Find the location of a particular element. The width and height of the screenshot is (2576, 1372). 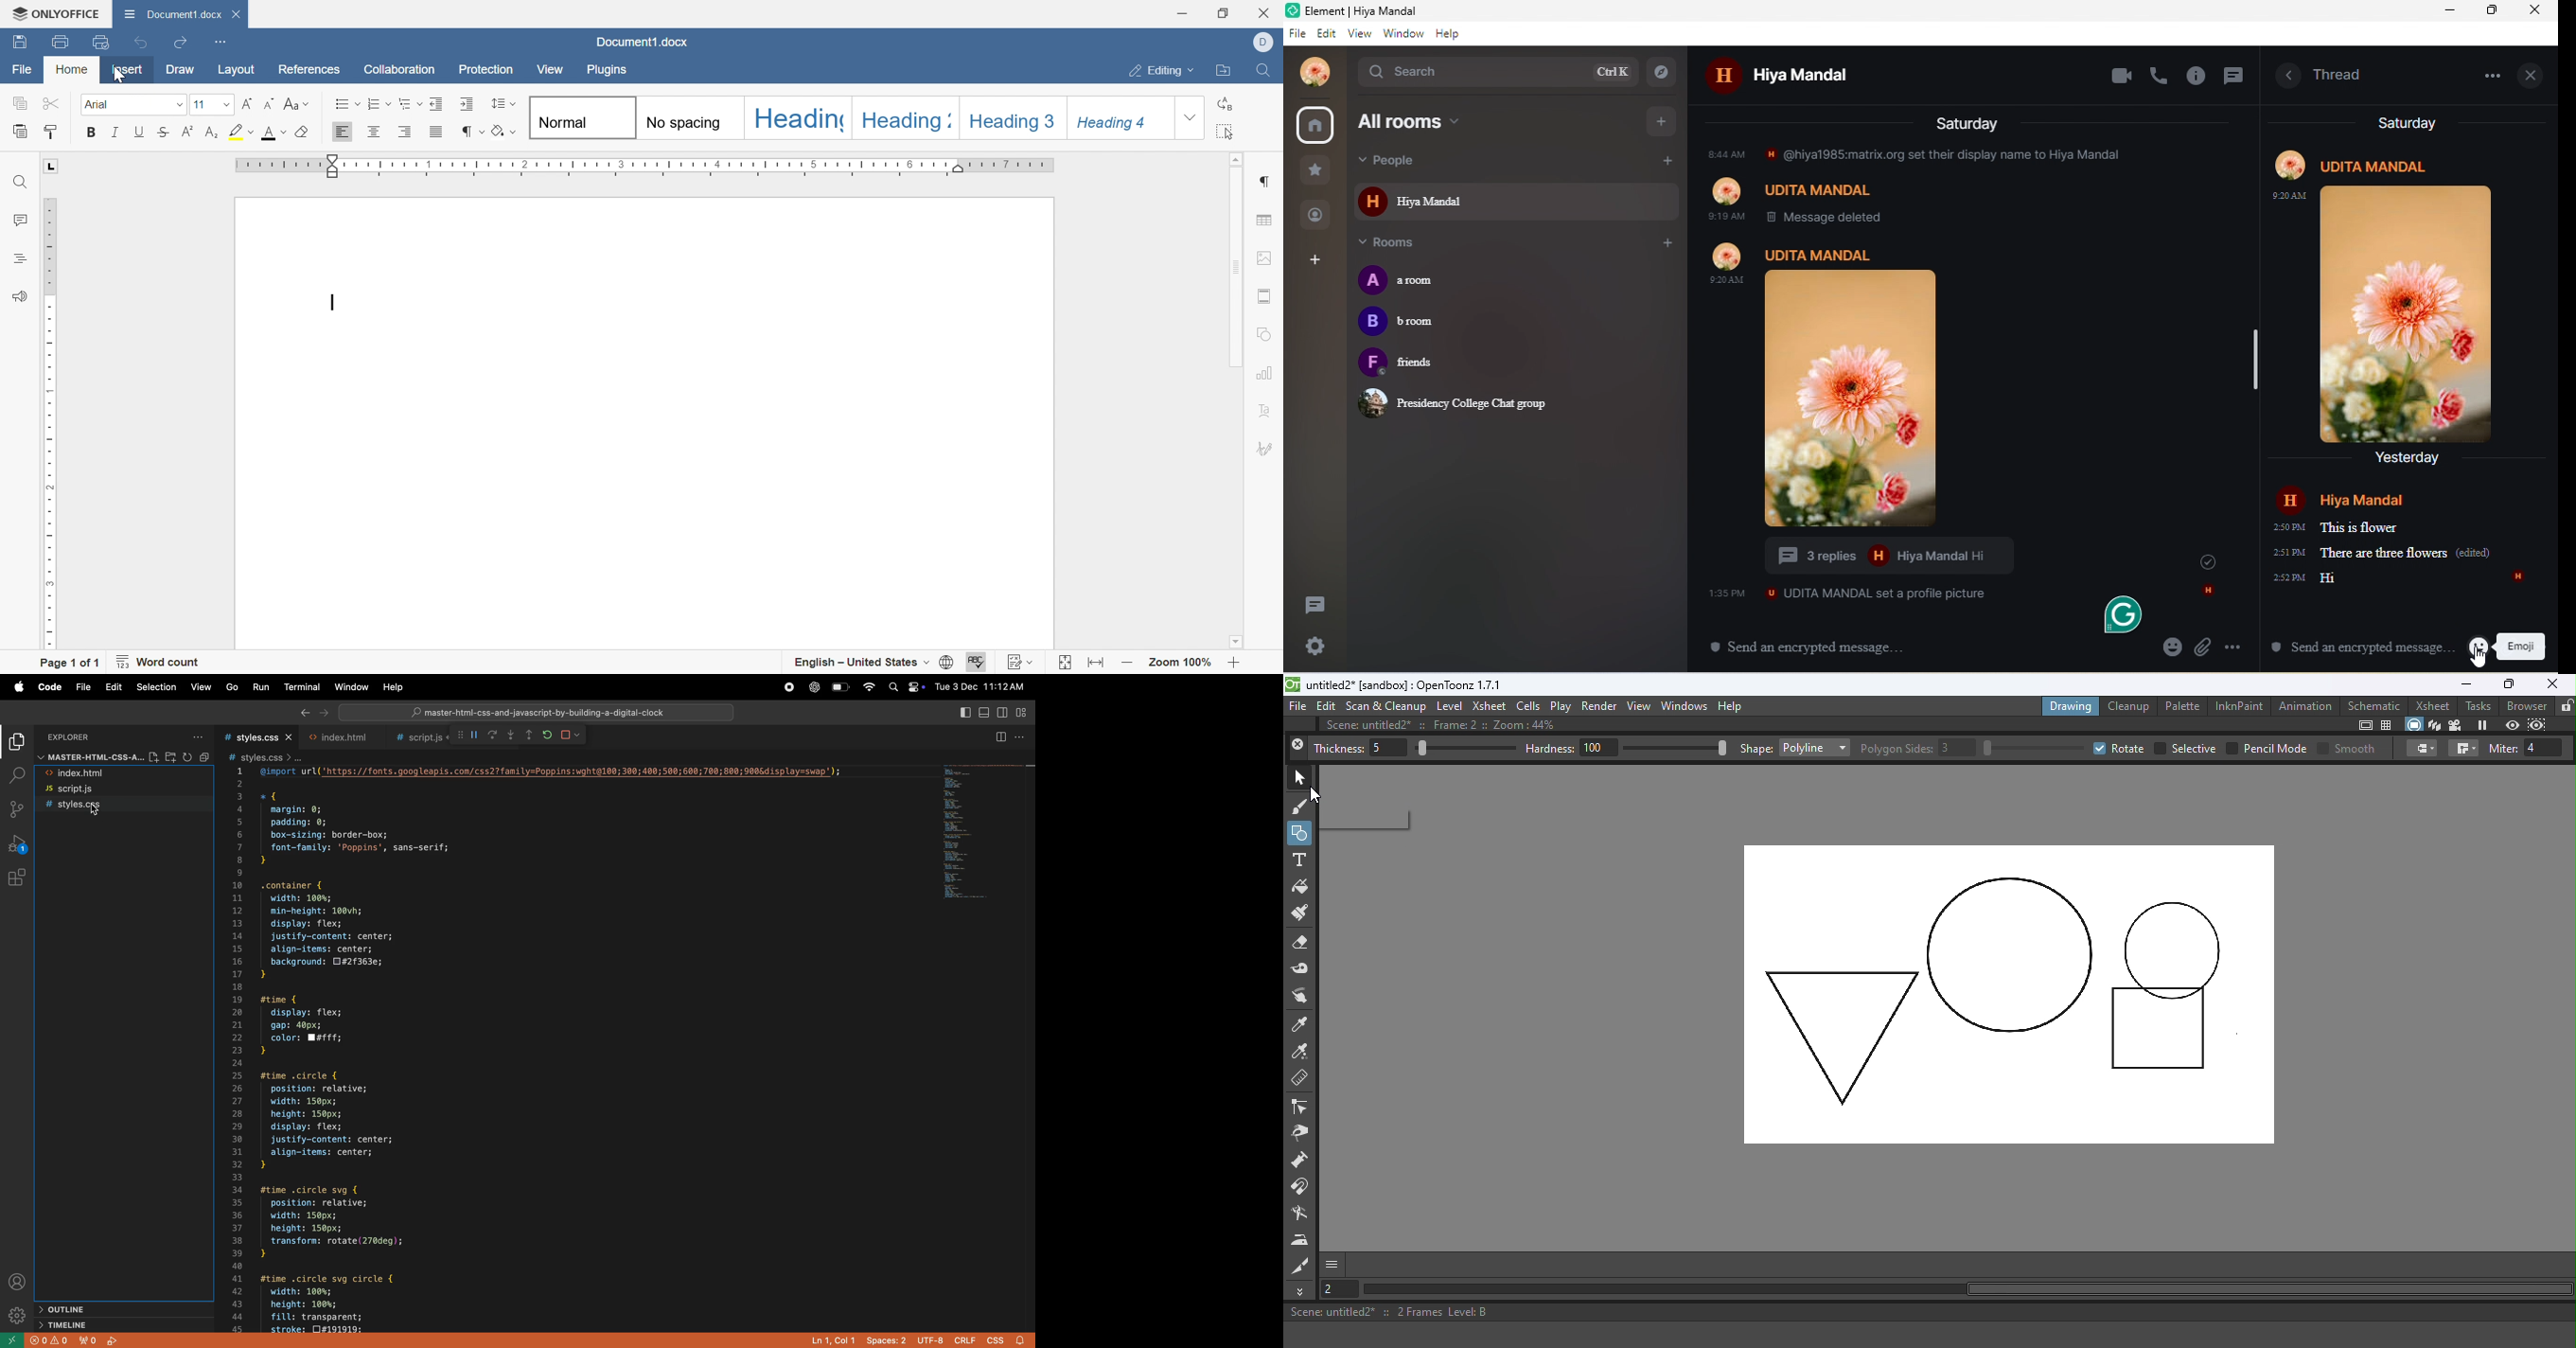

Close is located at coordinates (1265, 13).